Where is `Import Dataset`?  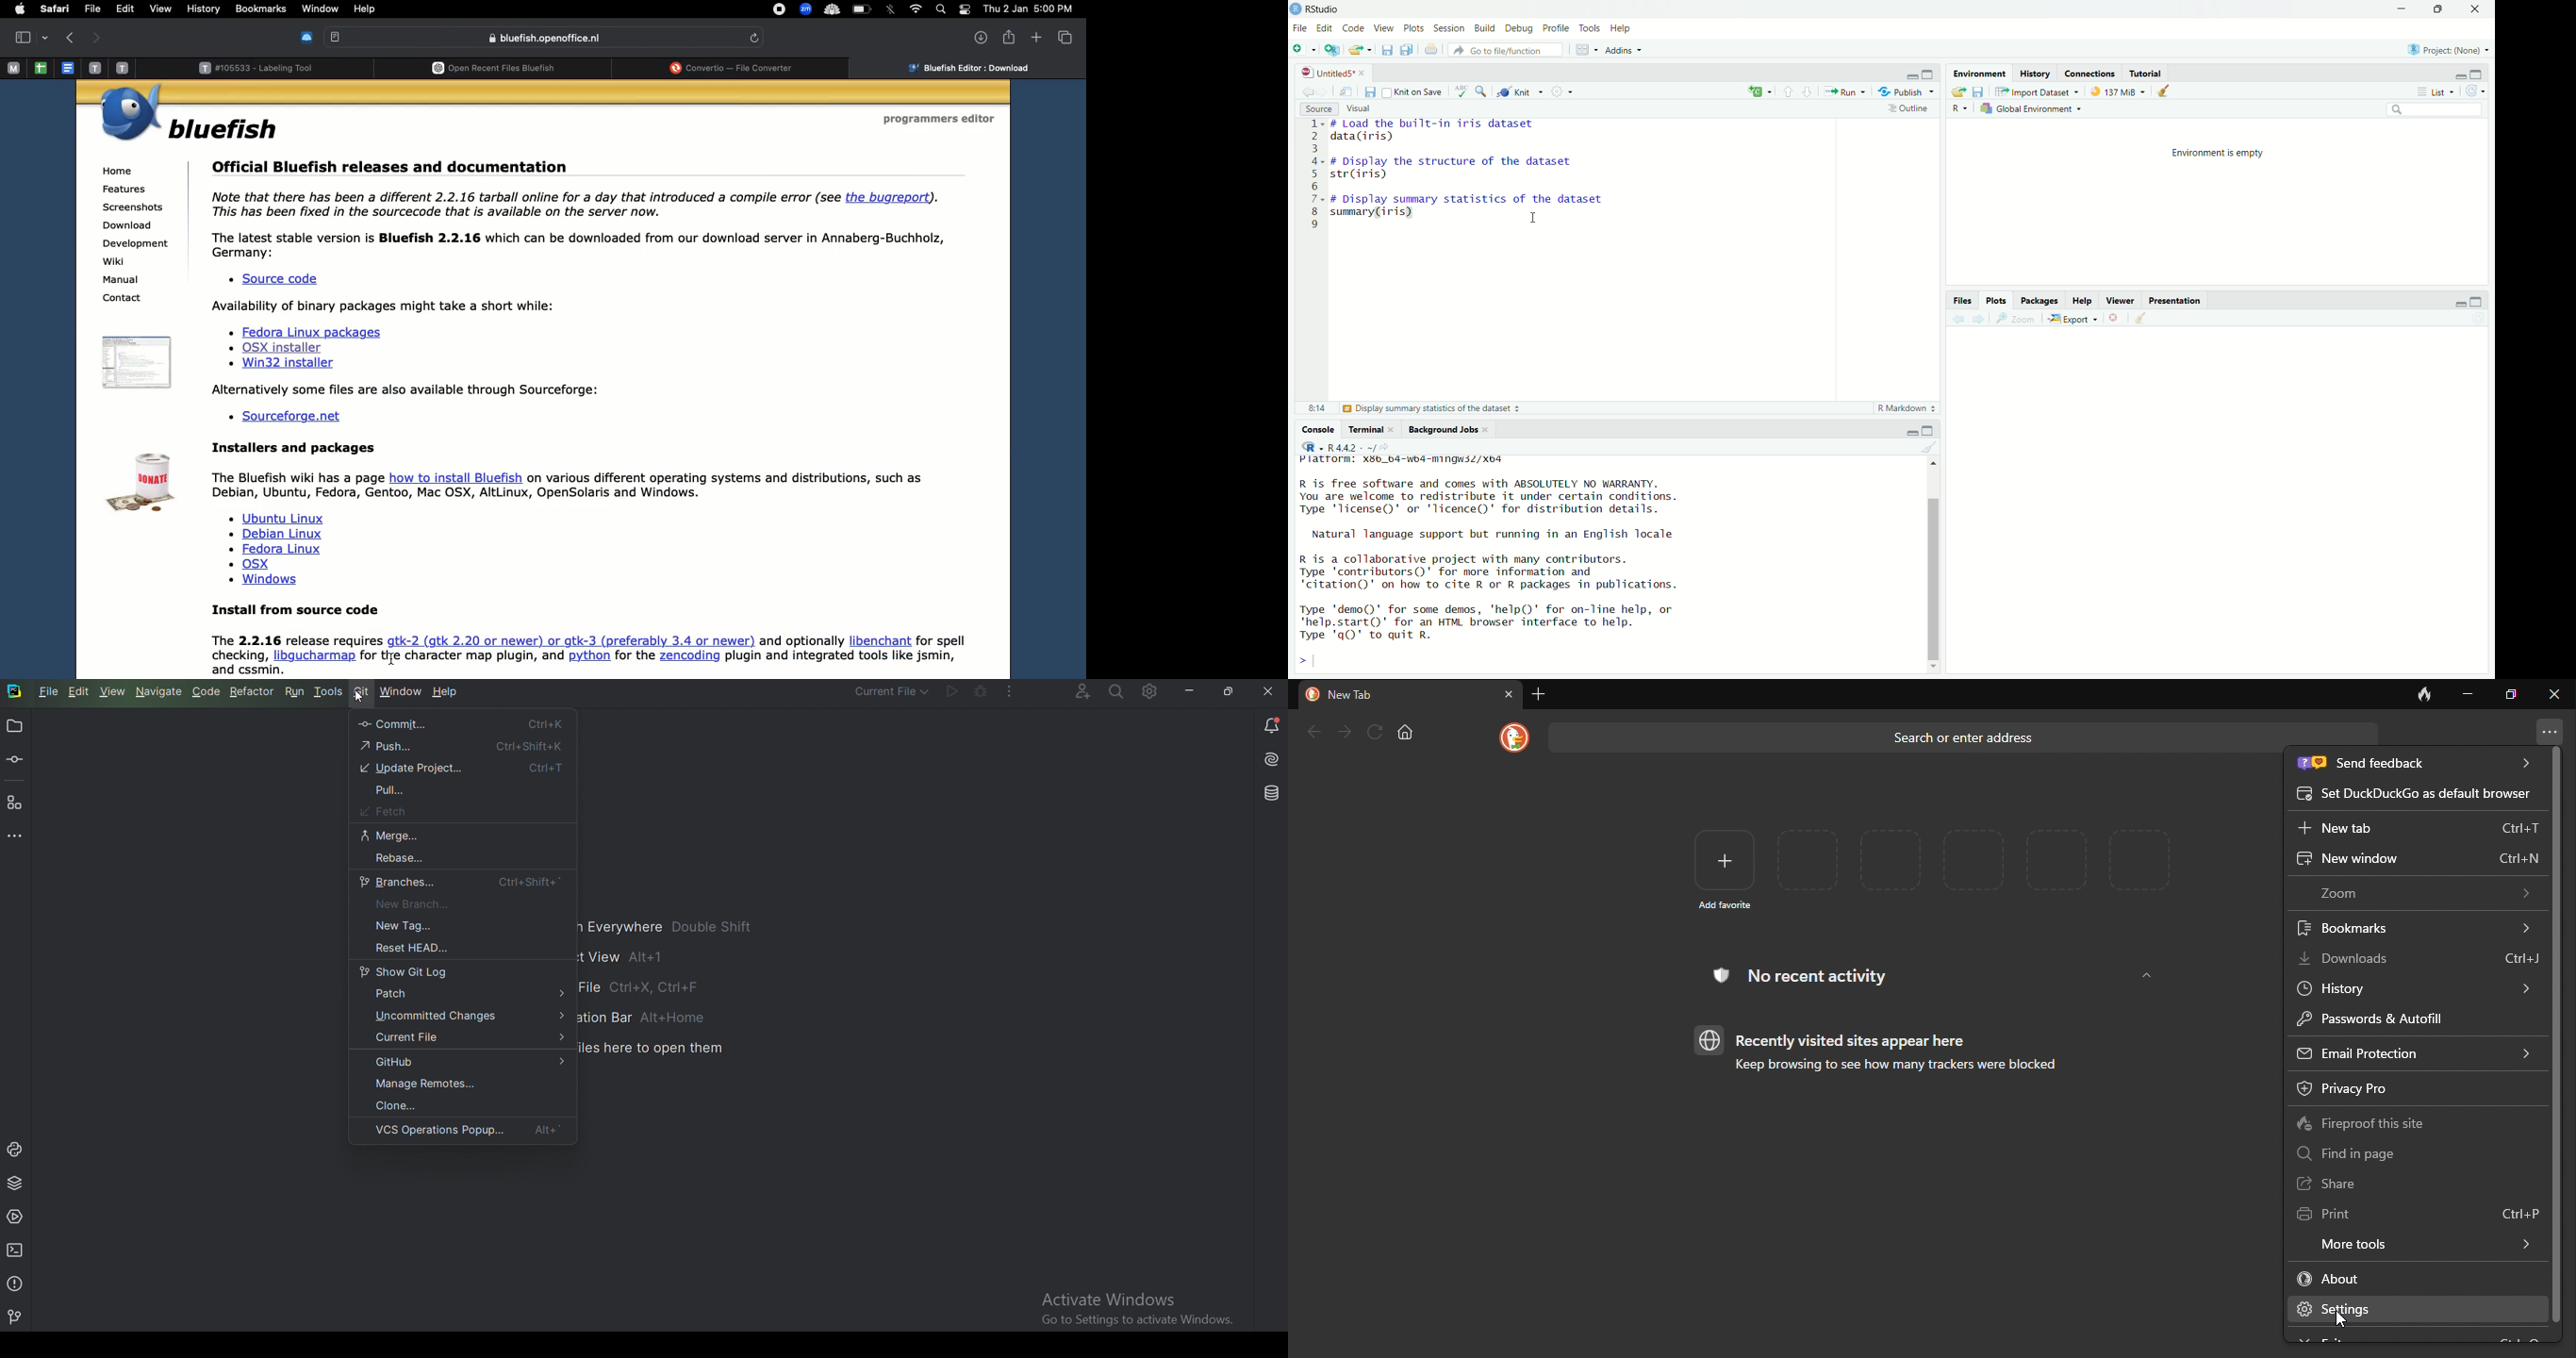
Import Dataset is located at coordinates (2037, 91).